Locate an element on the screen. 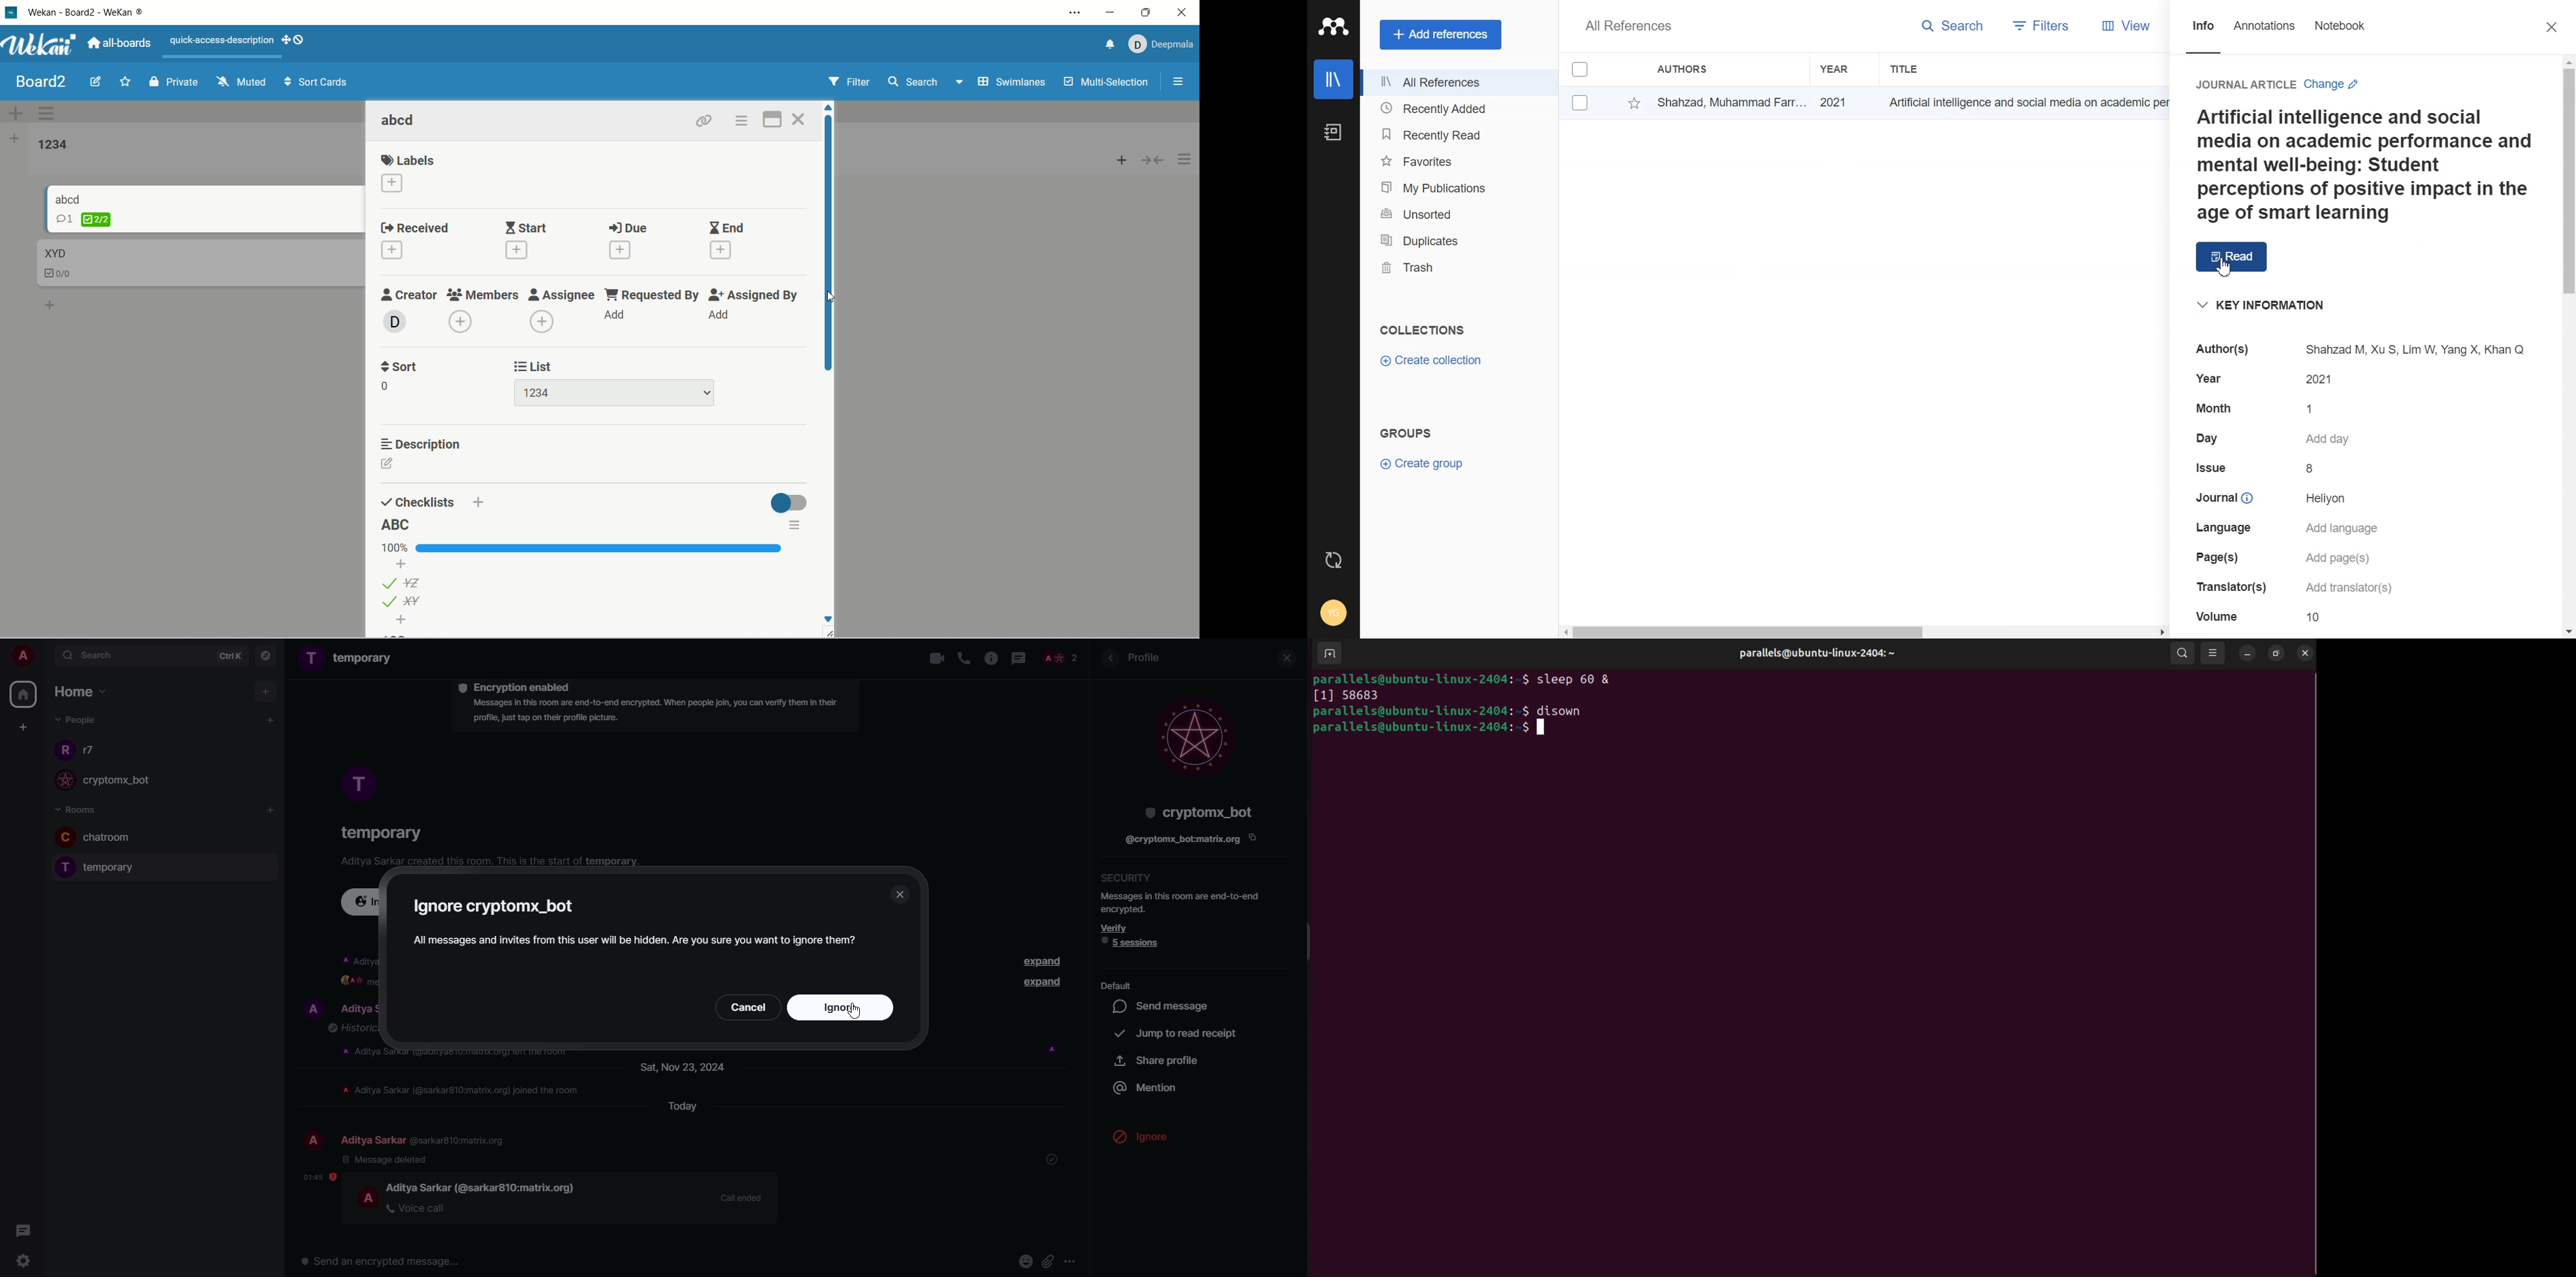  description is located at coordinates (425, 441).